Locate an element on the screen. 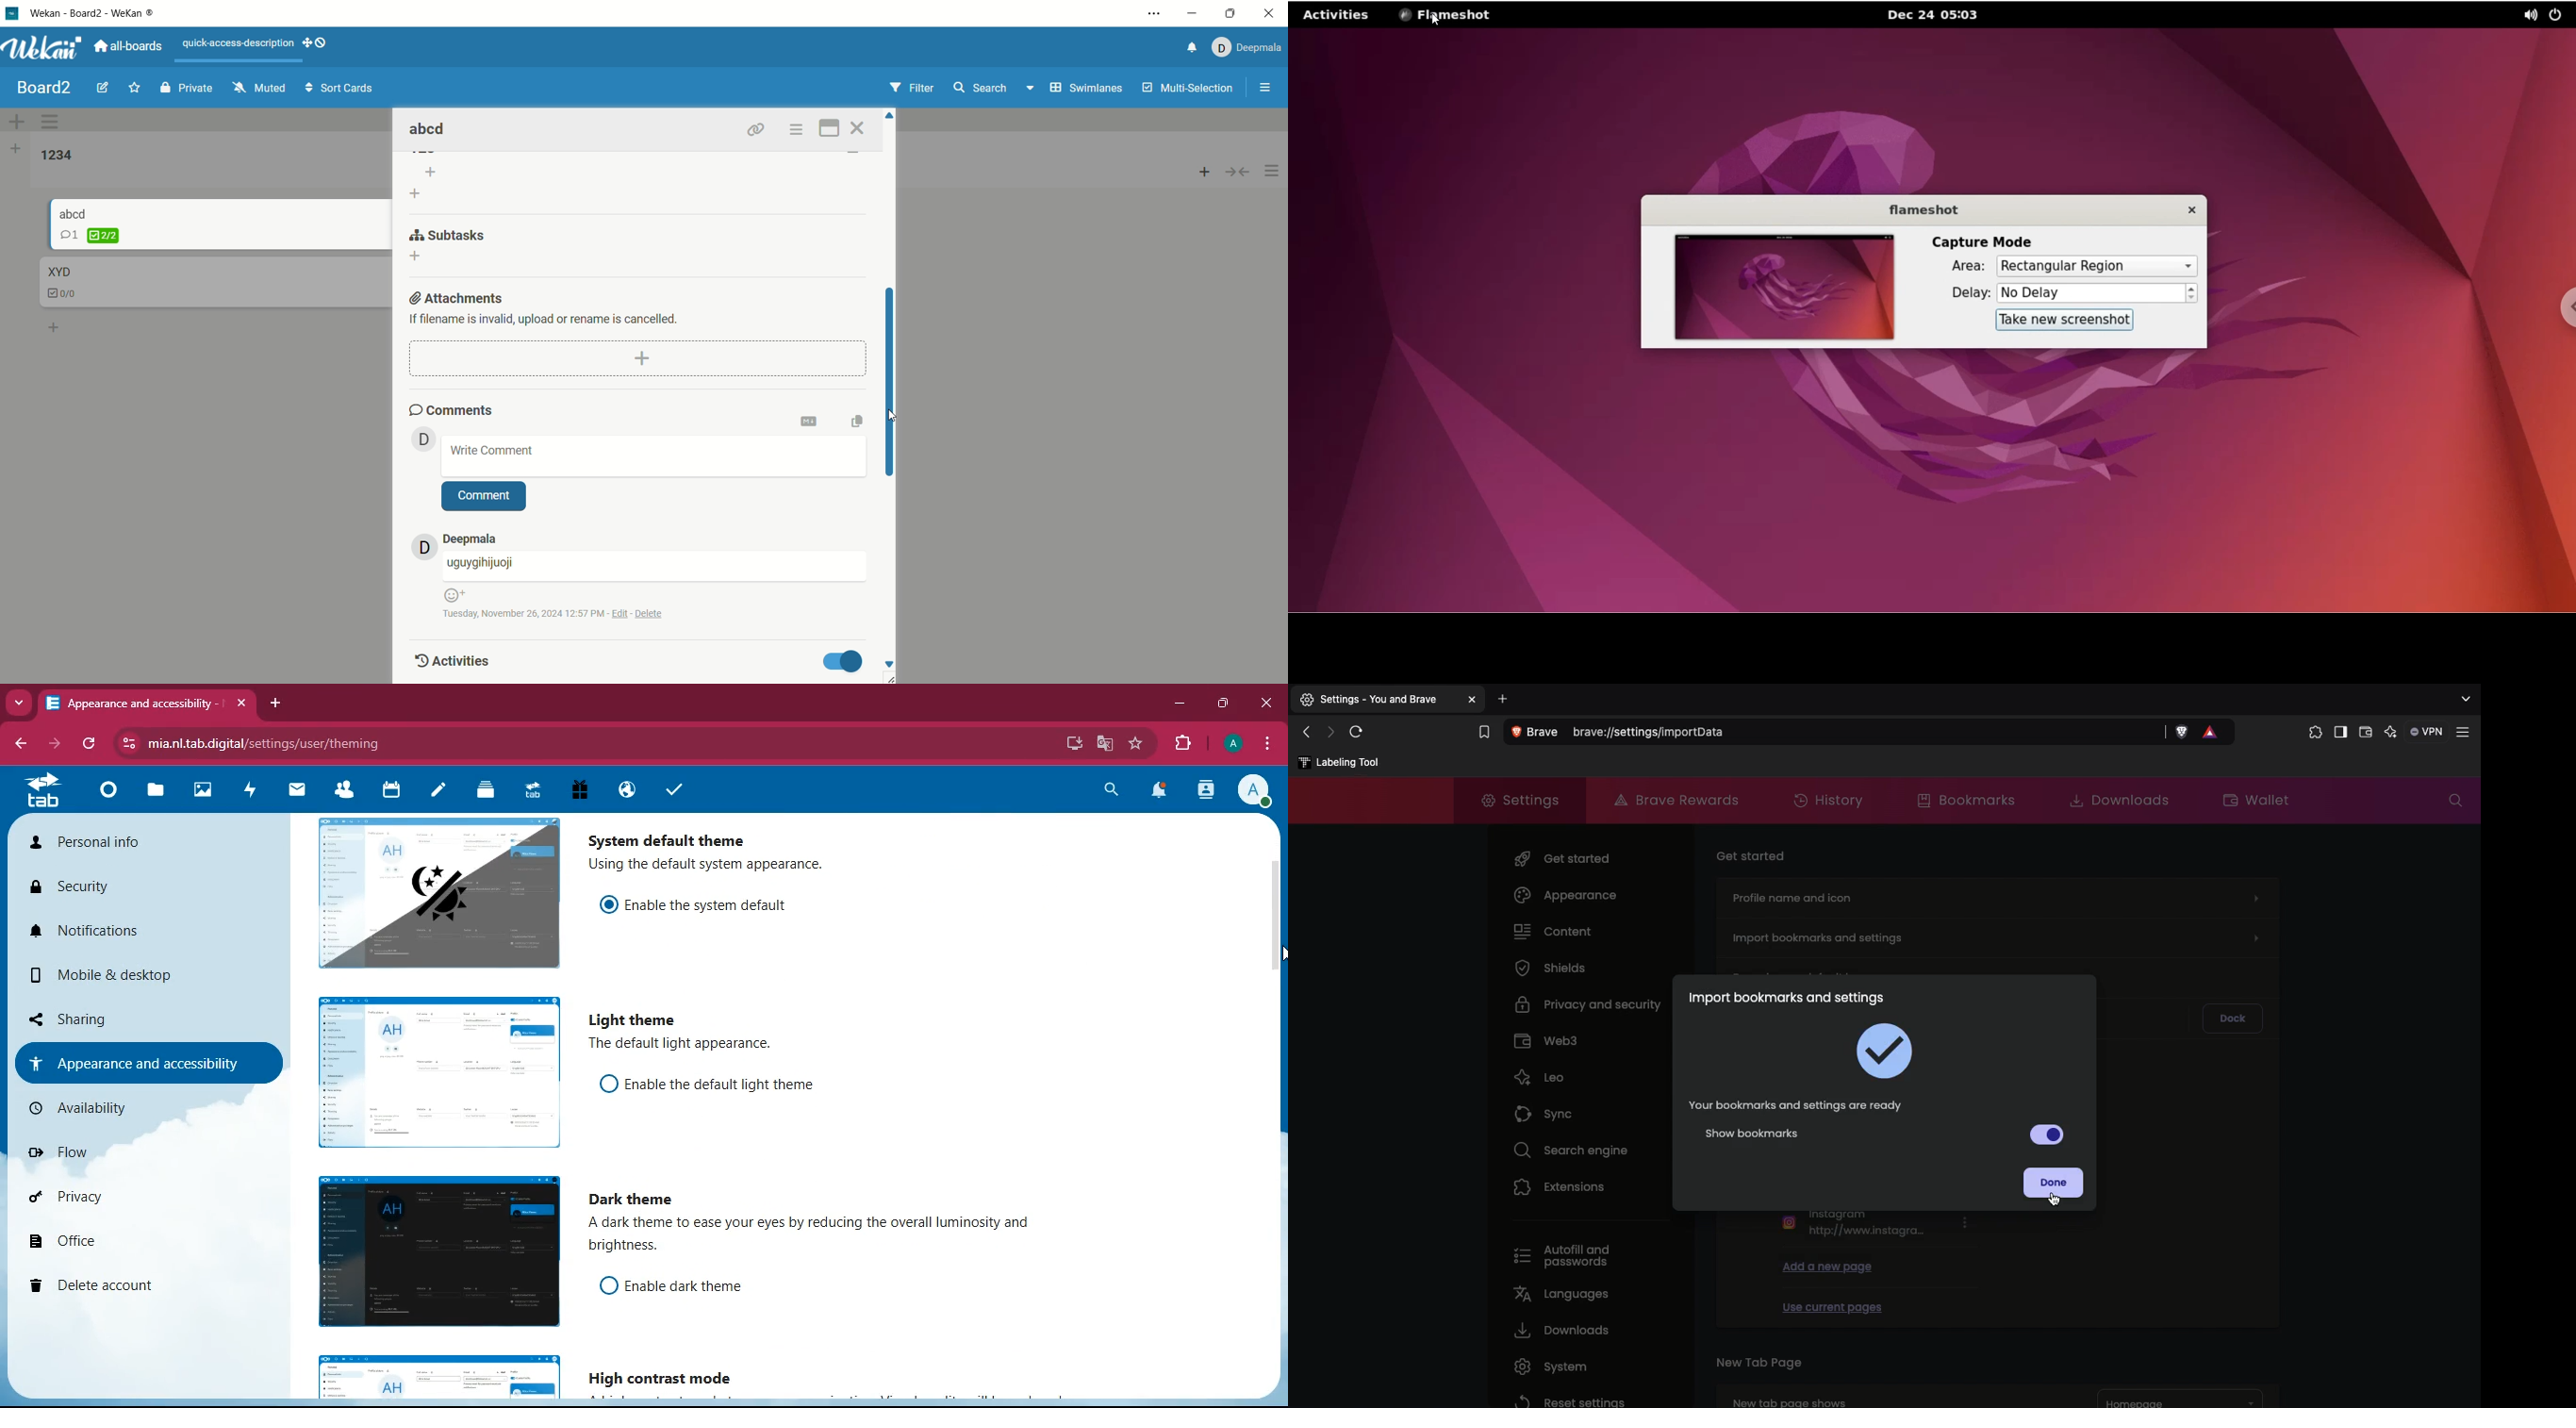 This screenshot has width=2576, height=1428. layers is located at coordinates (486, 792).